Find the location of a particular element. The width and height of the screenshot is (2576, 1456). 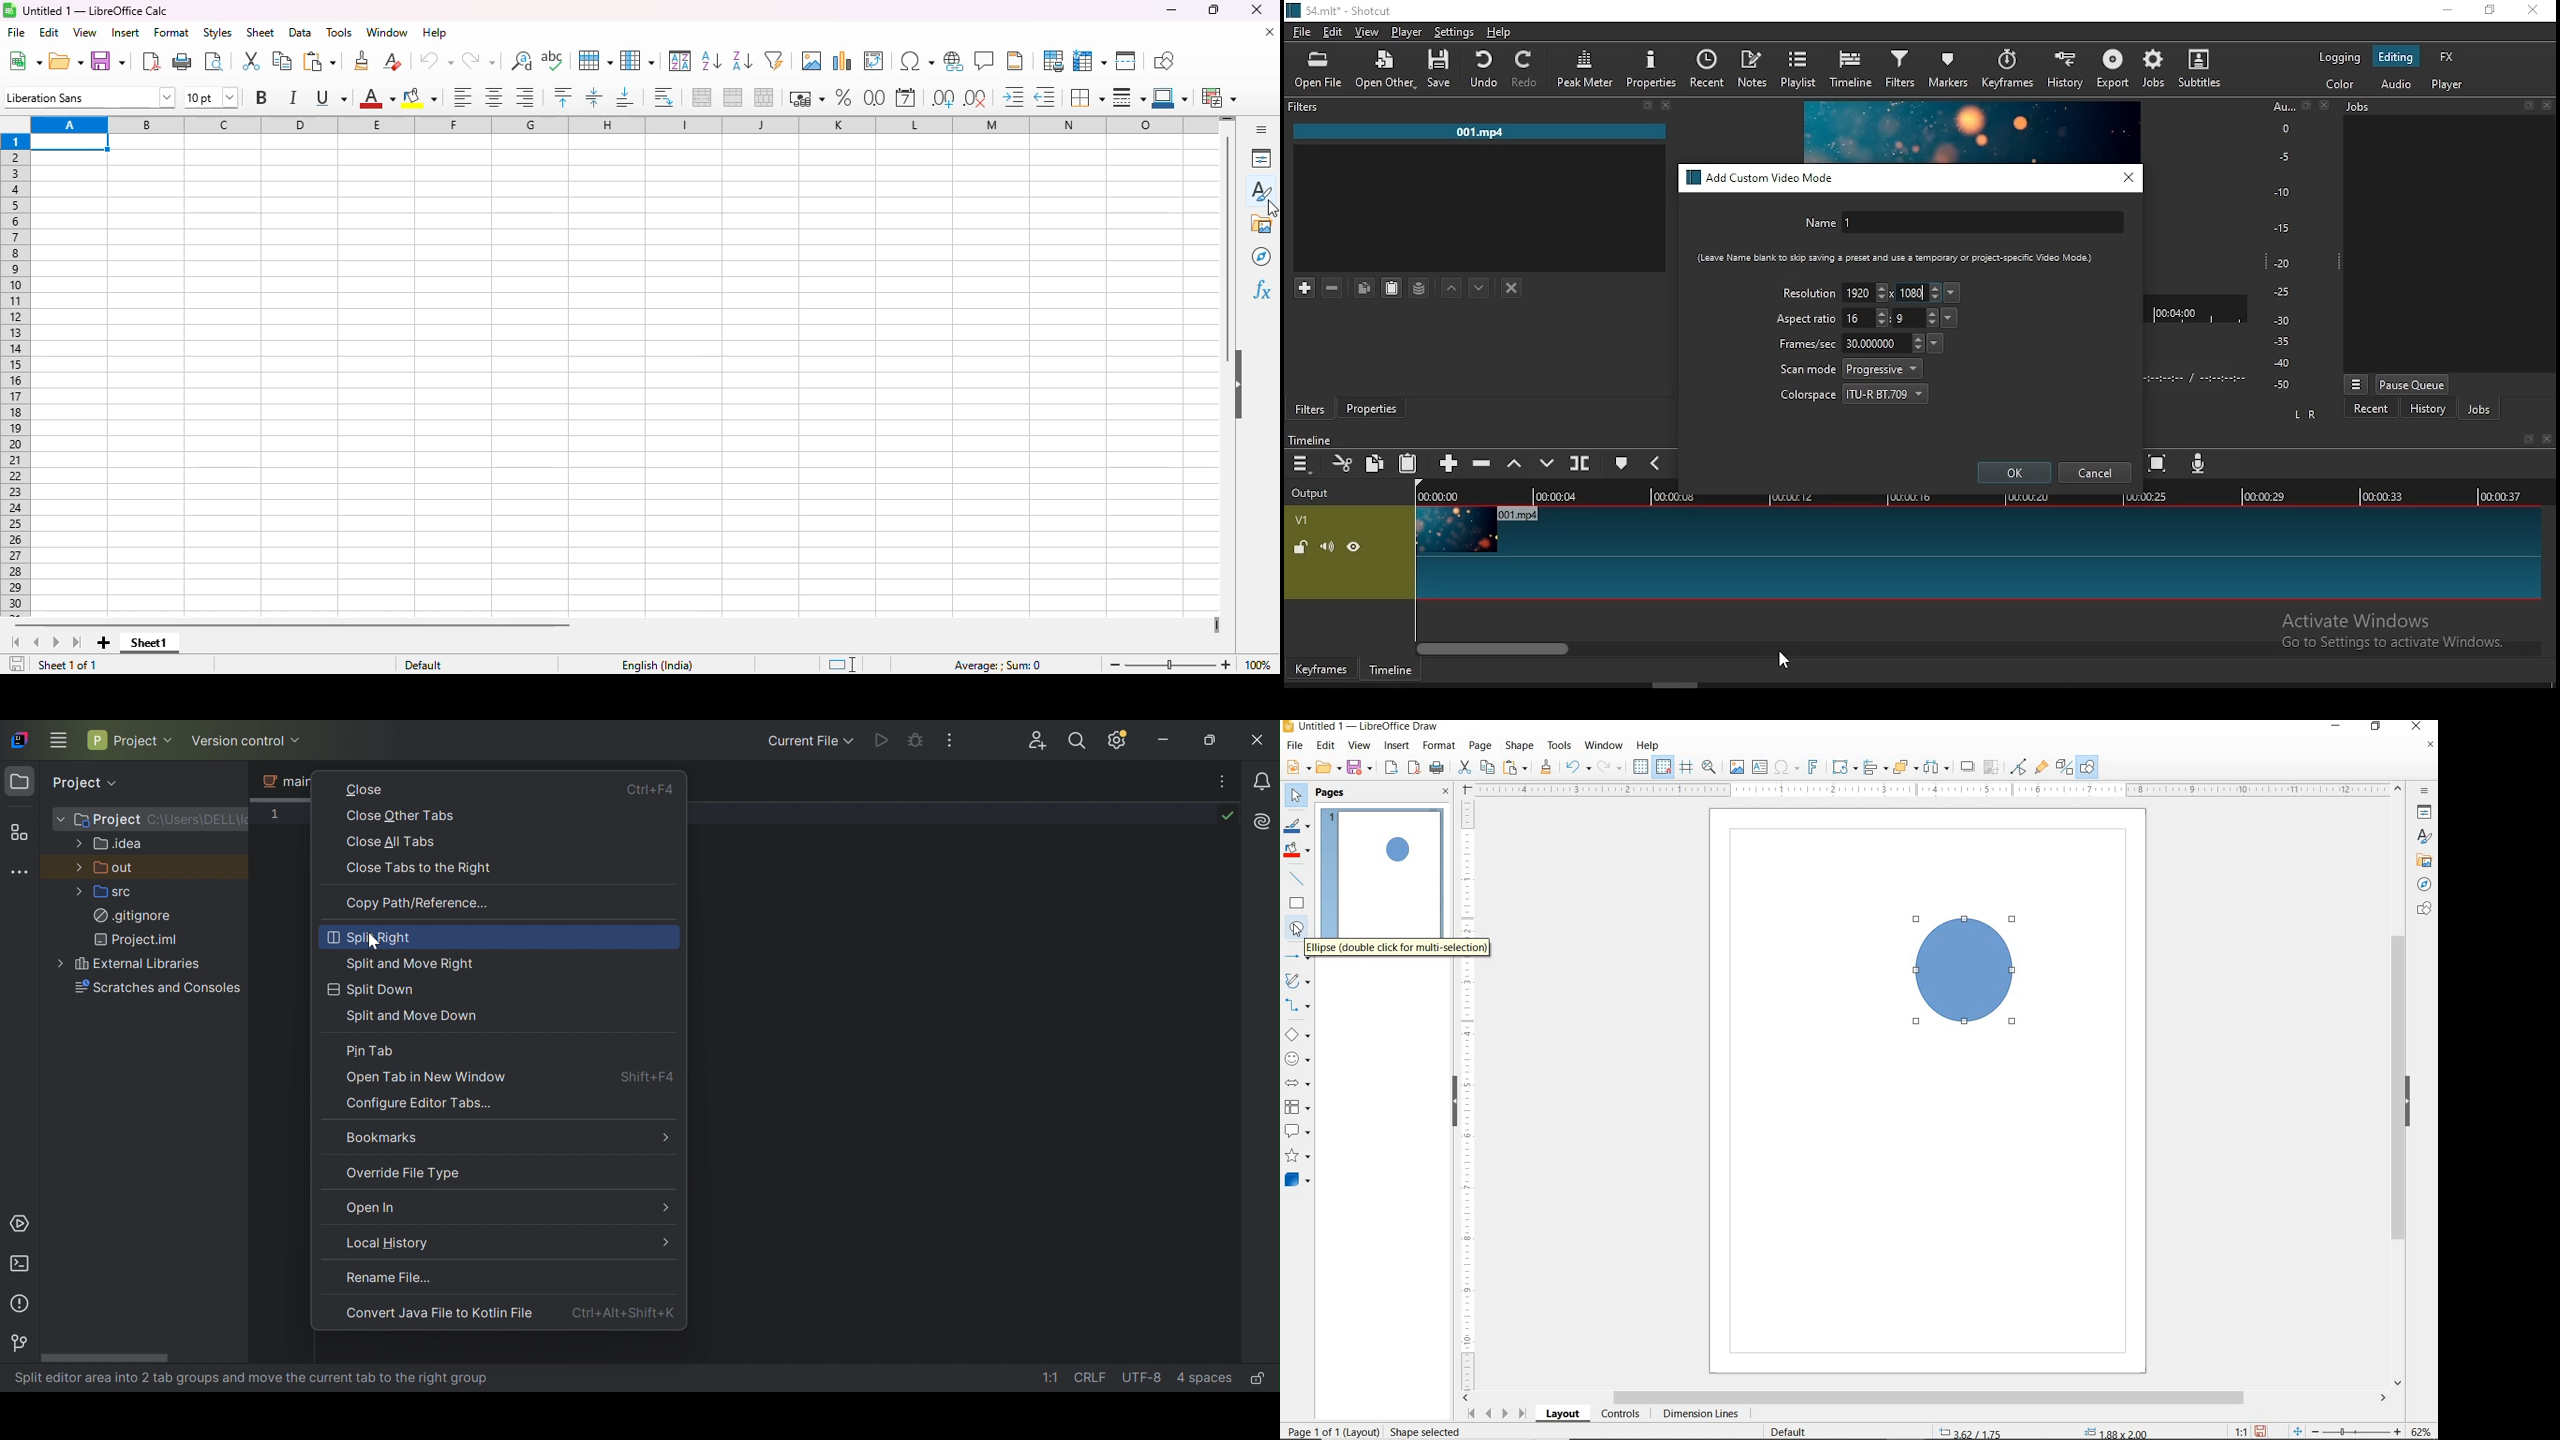

undo is located at coordinates (1485, 69).